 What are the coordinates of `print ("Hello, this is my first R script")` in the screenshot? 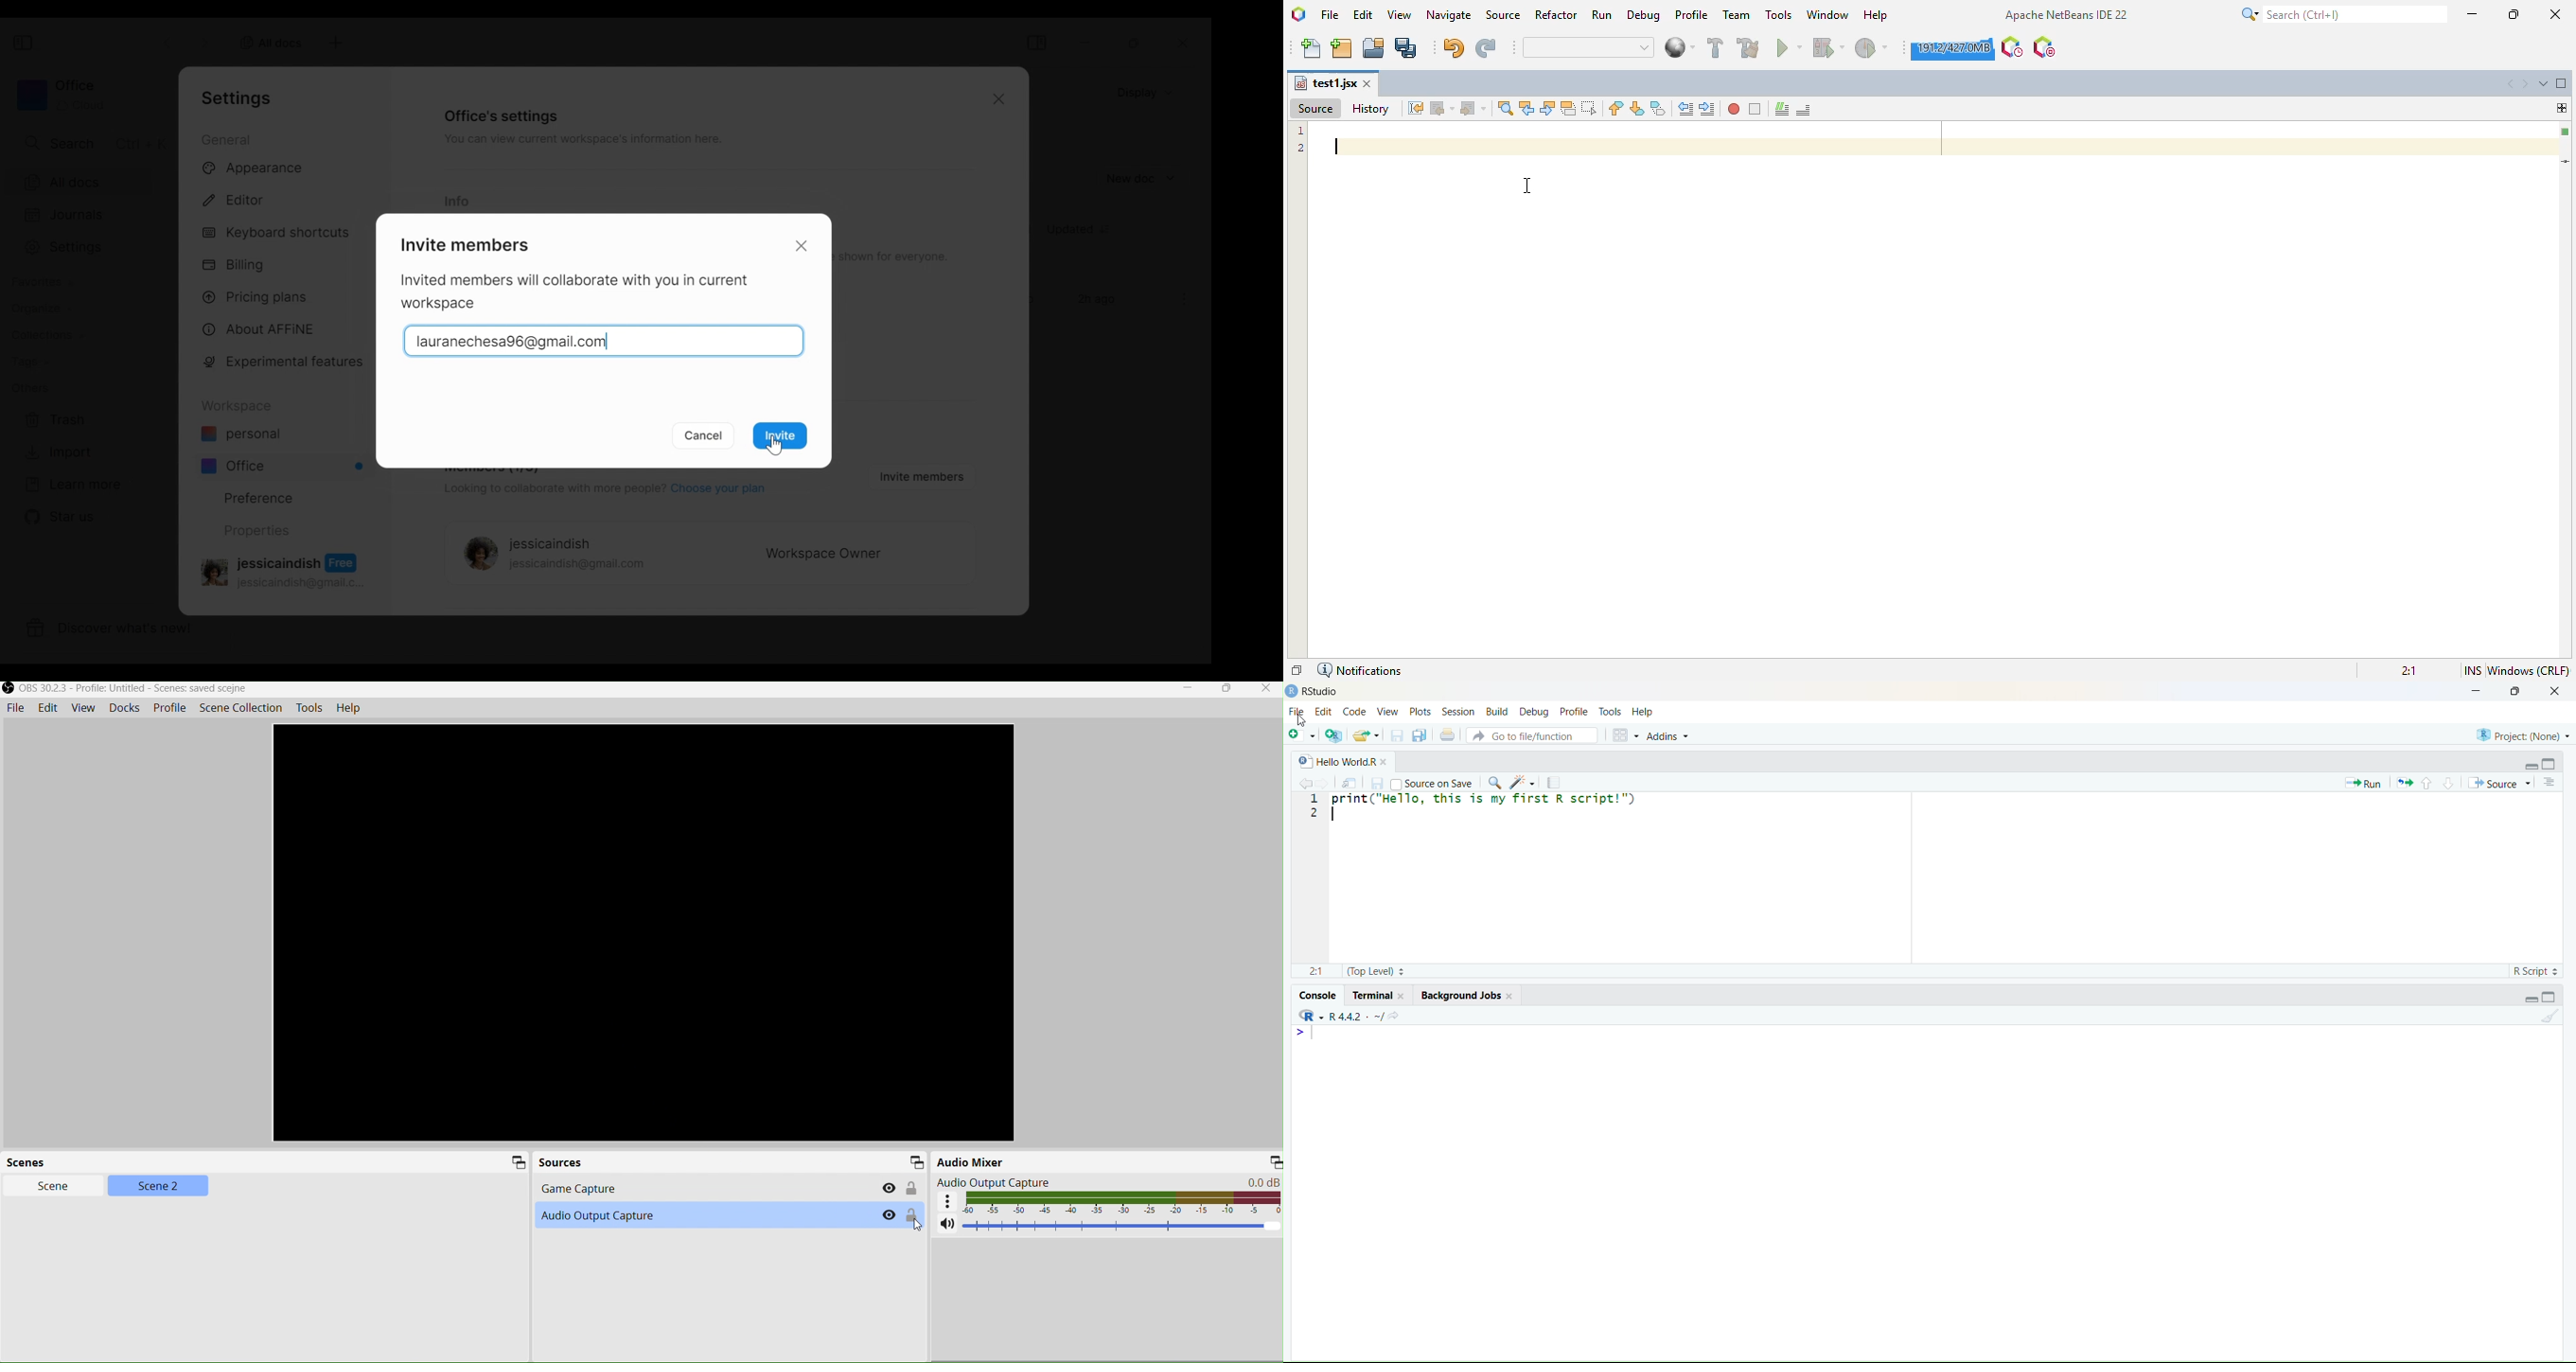 It's located at (1485, 802).